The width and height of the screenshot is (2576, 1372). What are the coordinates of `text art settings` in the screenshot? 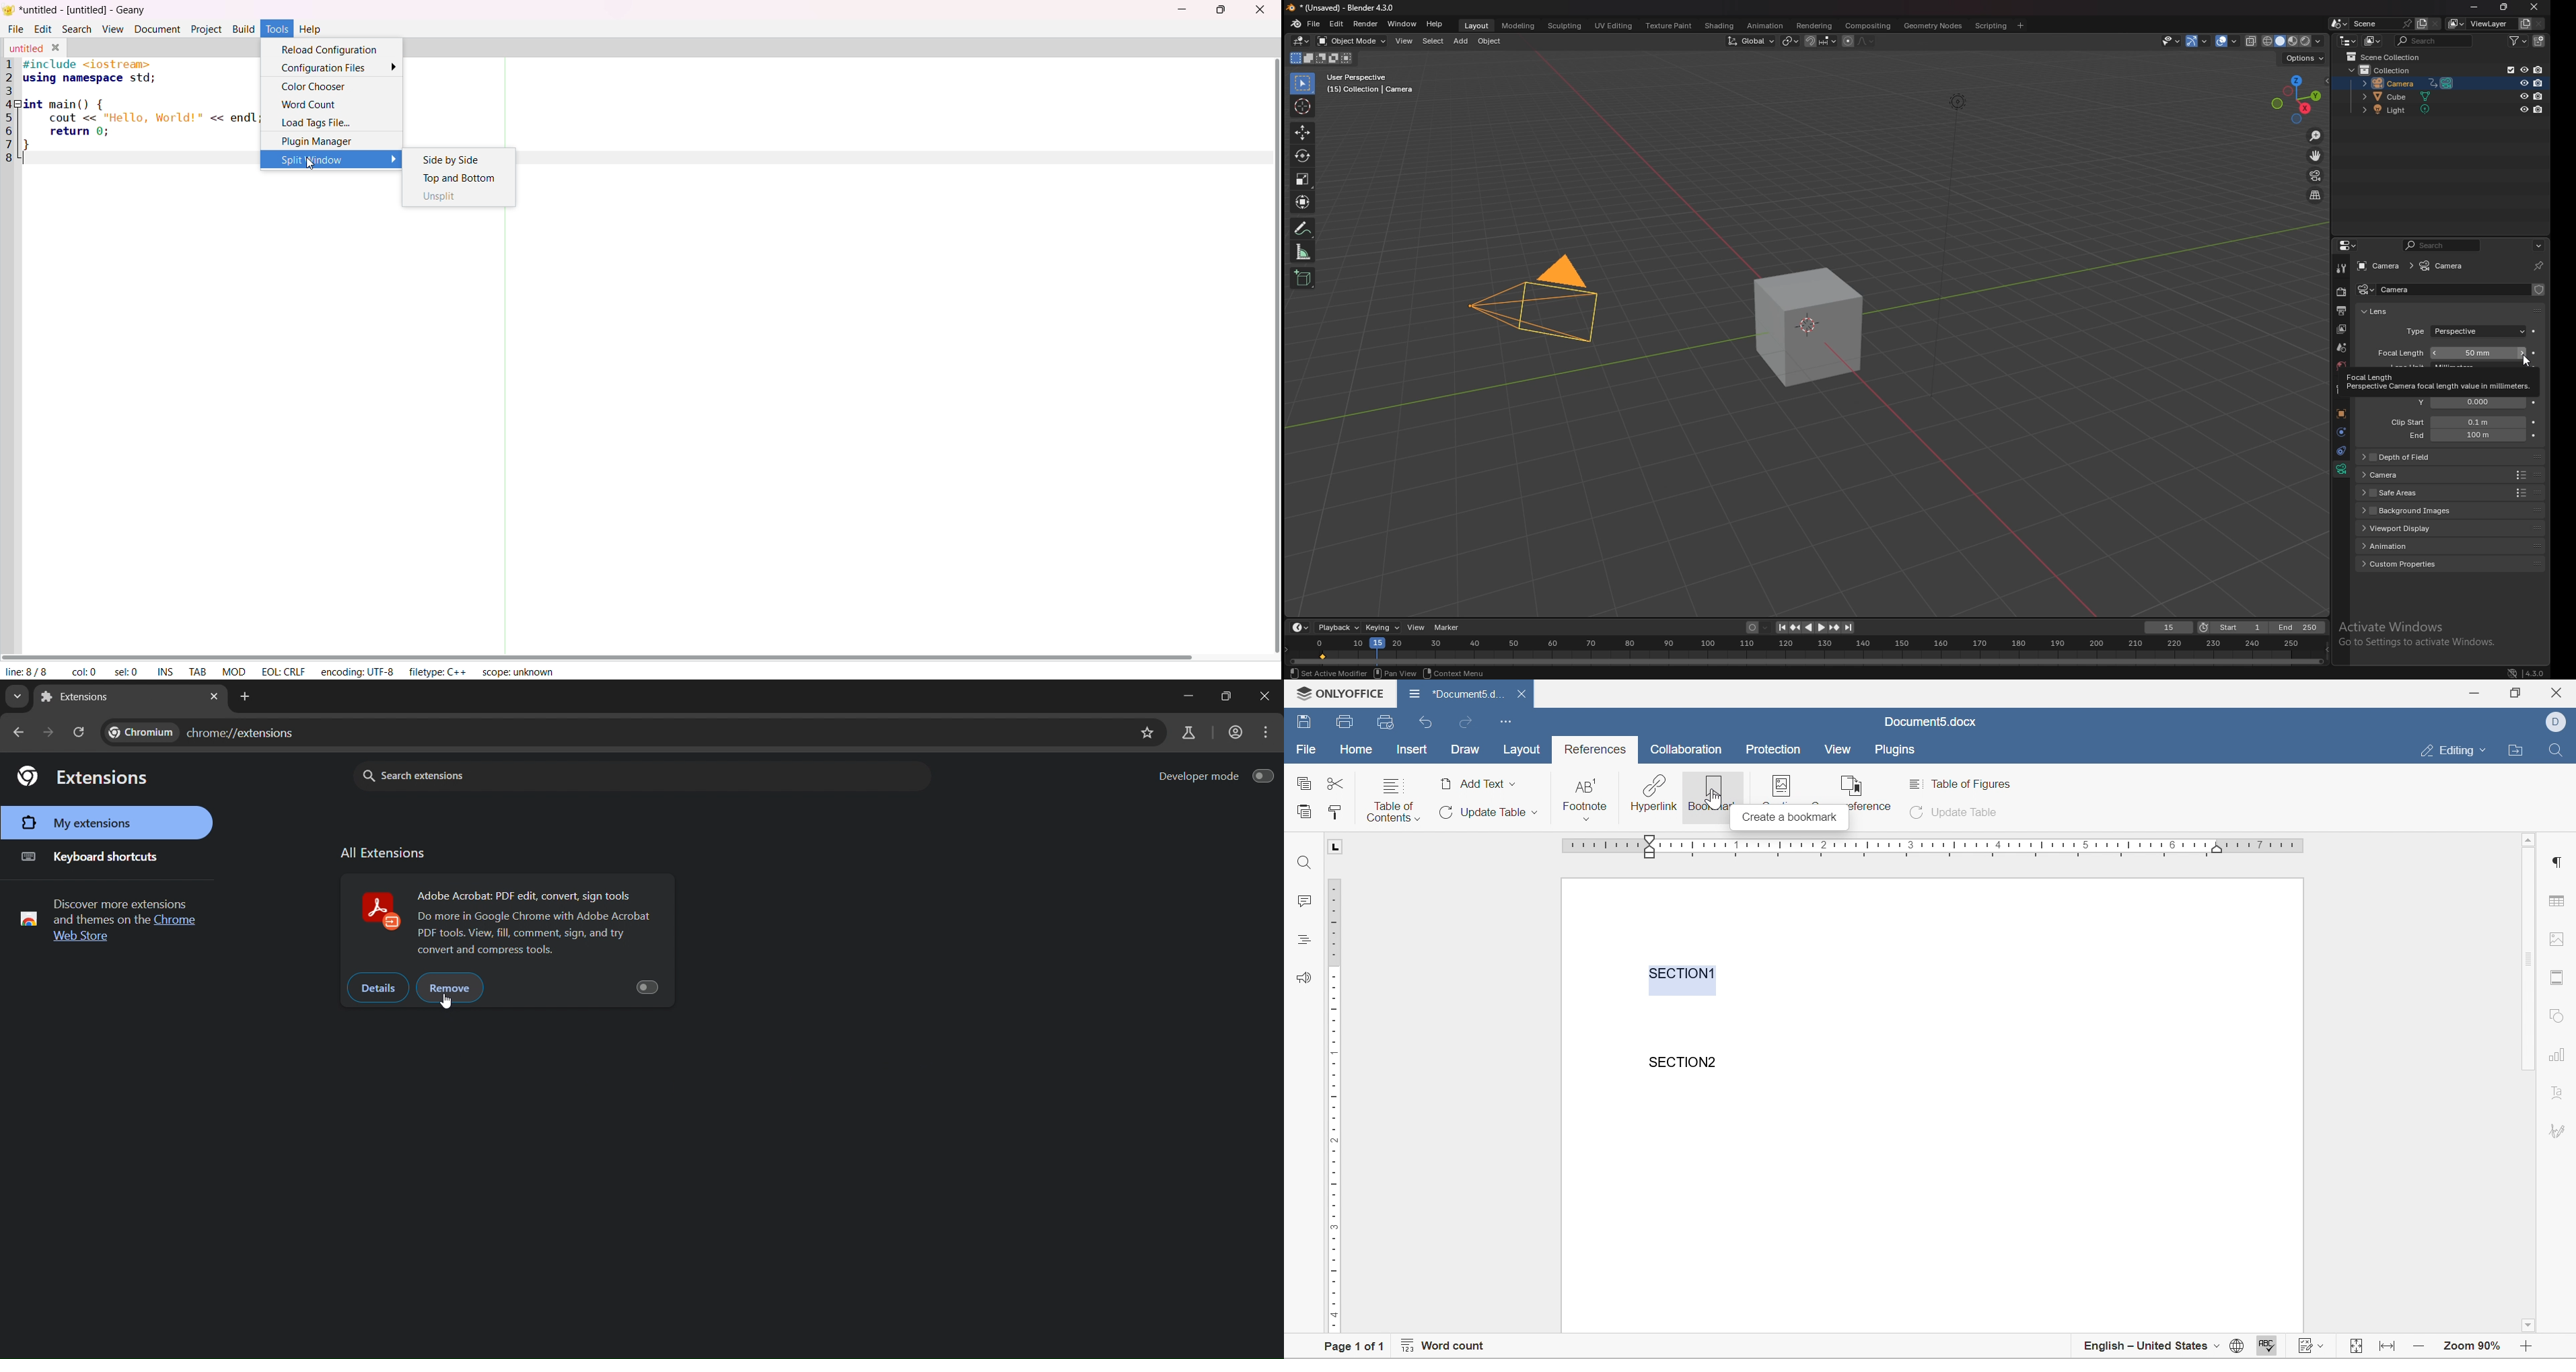 It's located at (2558, 1092).